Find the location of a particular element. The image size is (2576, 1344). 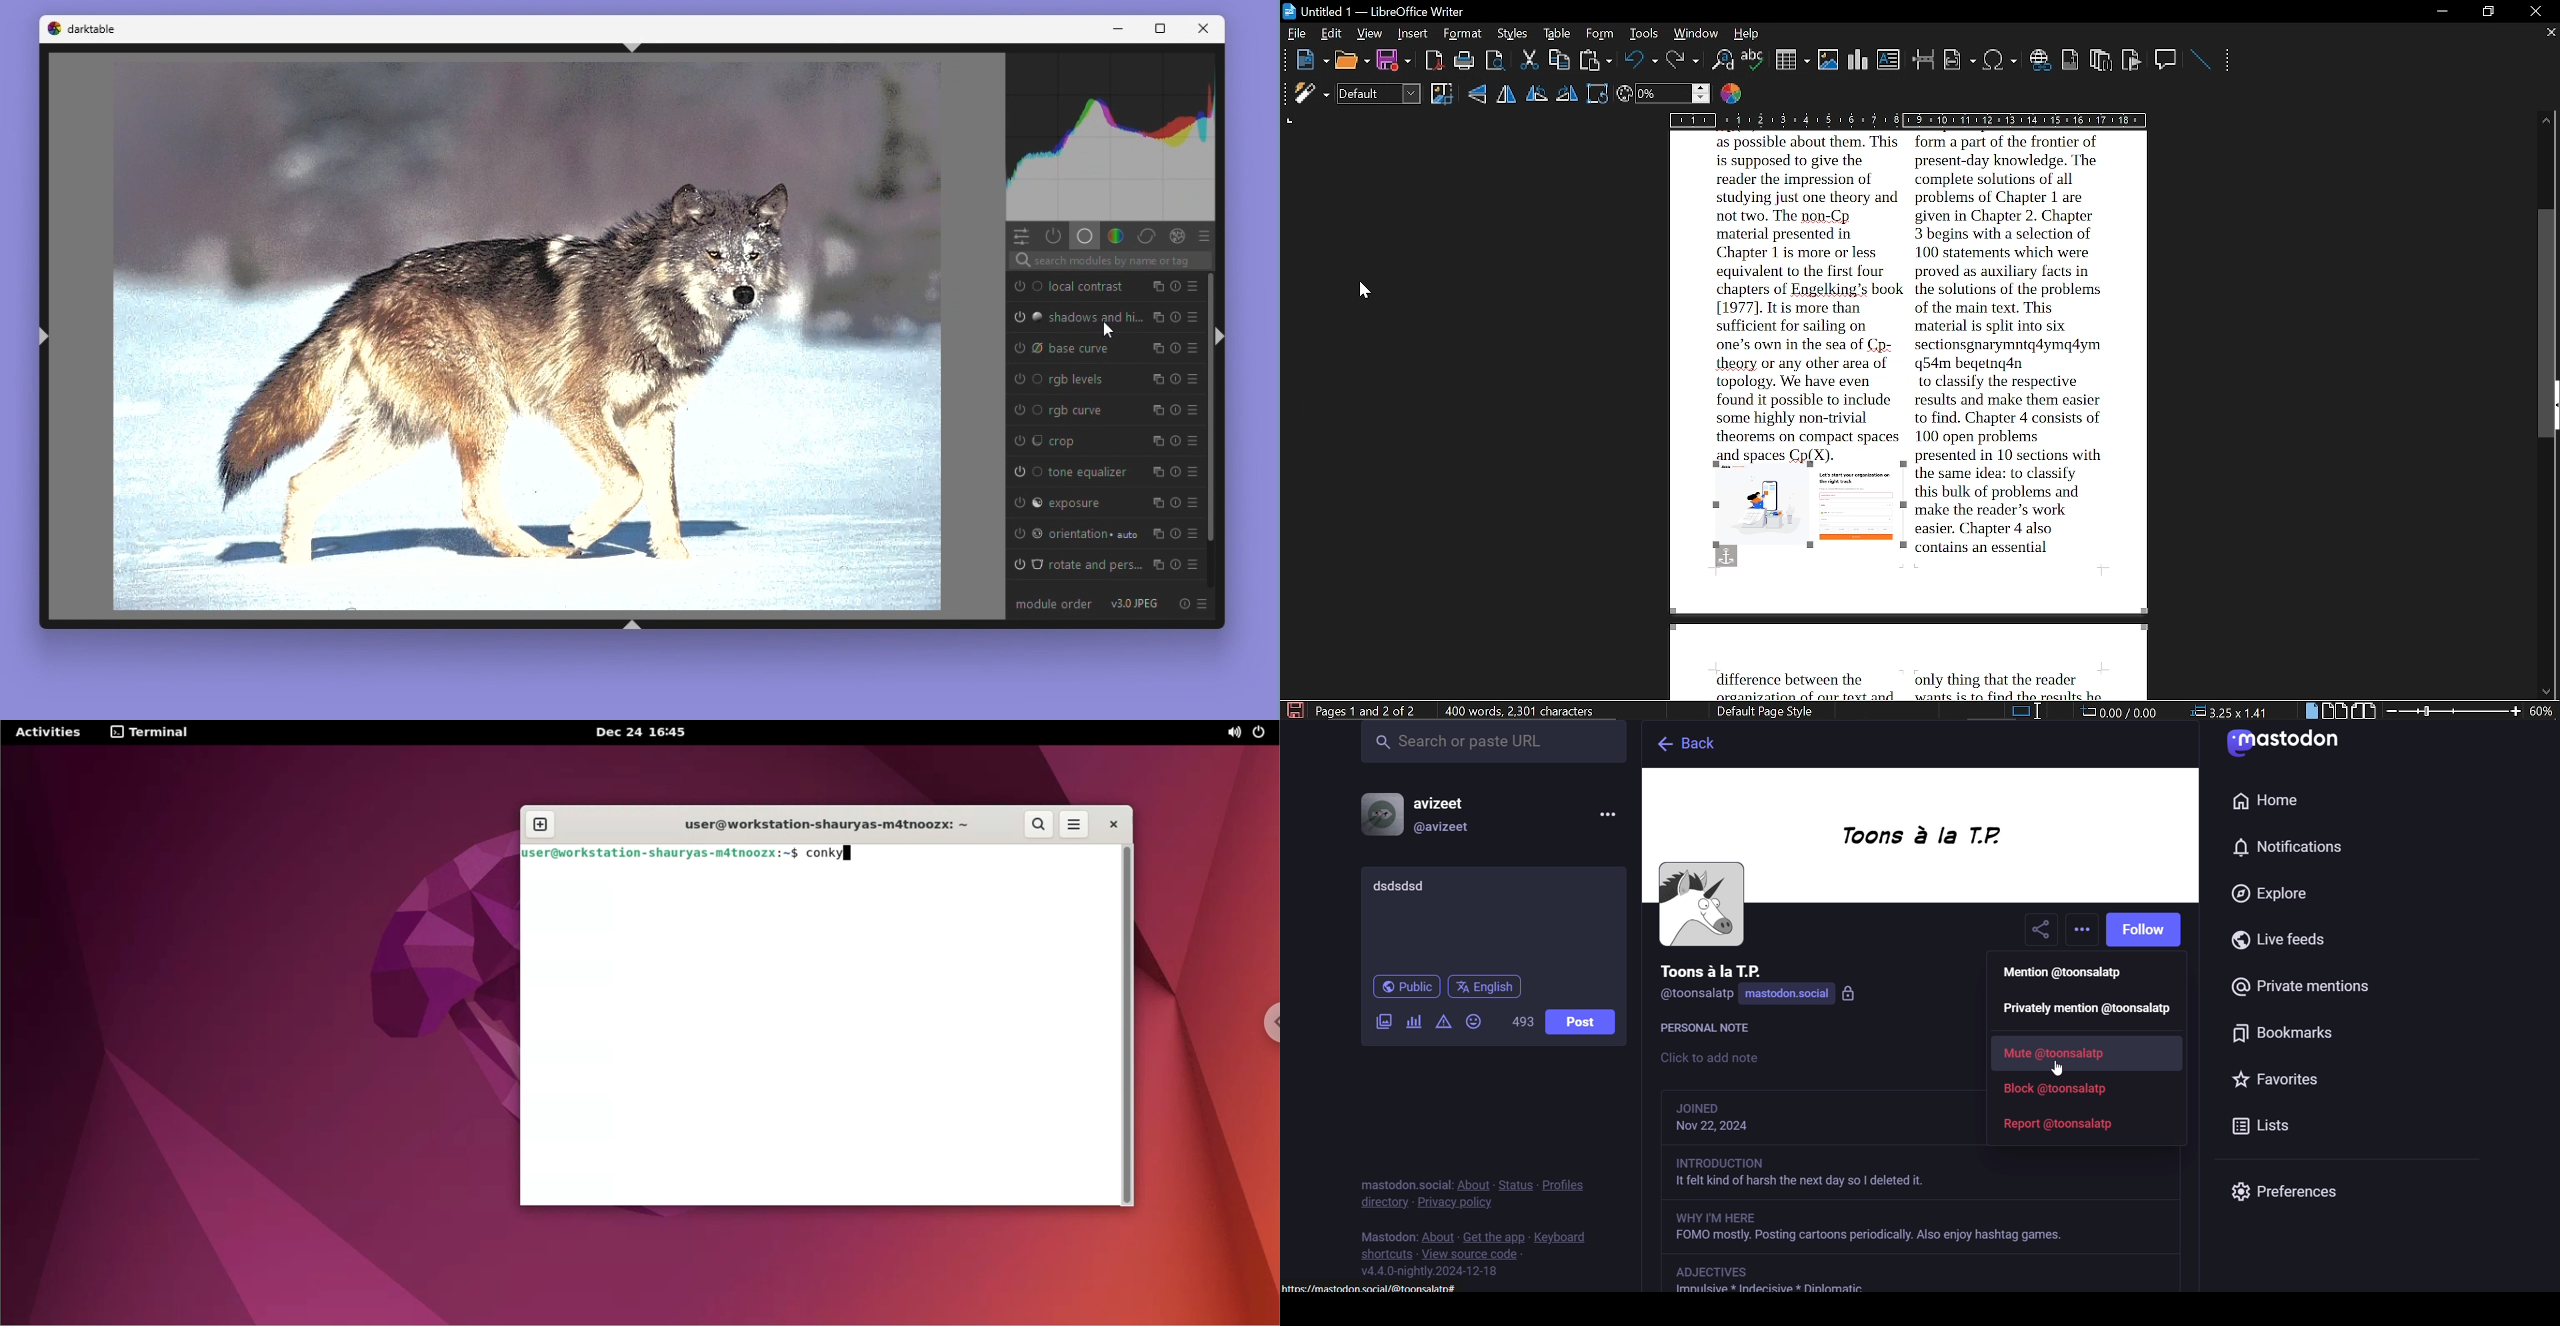

Effect is located at coordinates (1177, 236).